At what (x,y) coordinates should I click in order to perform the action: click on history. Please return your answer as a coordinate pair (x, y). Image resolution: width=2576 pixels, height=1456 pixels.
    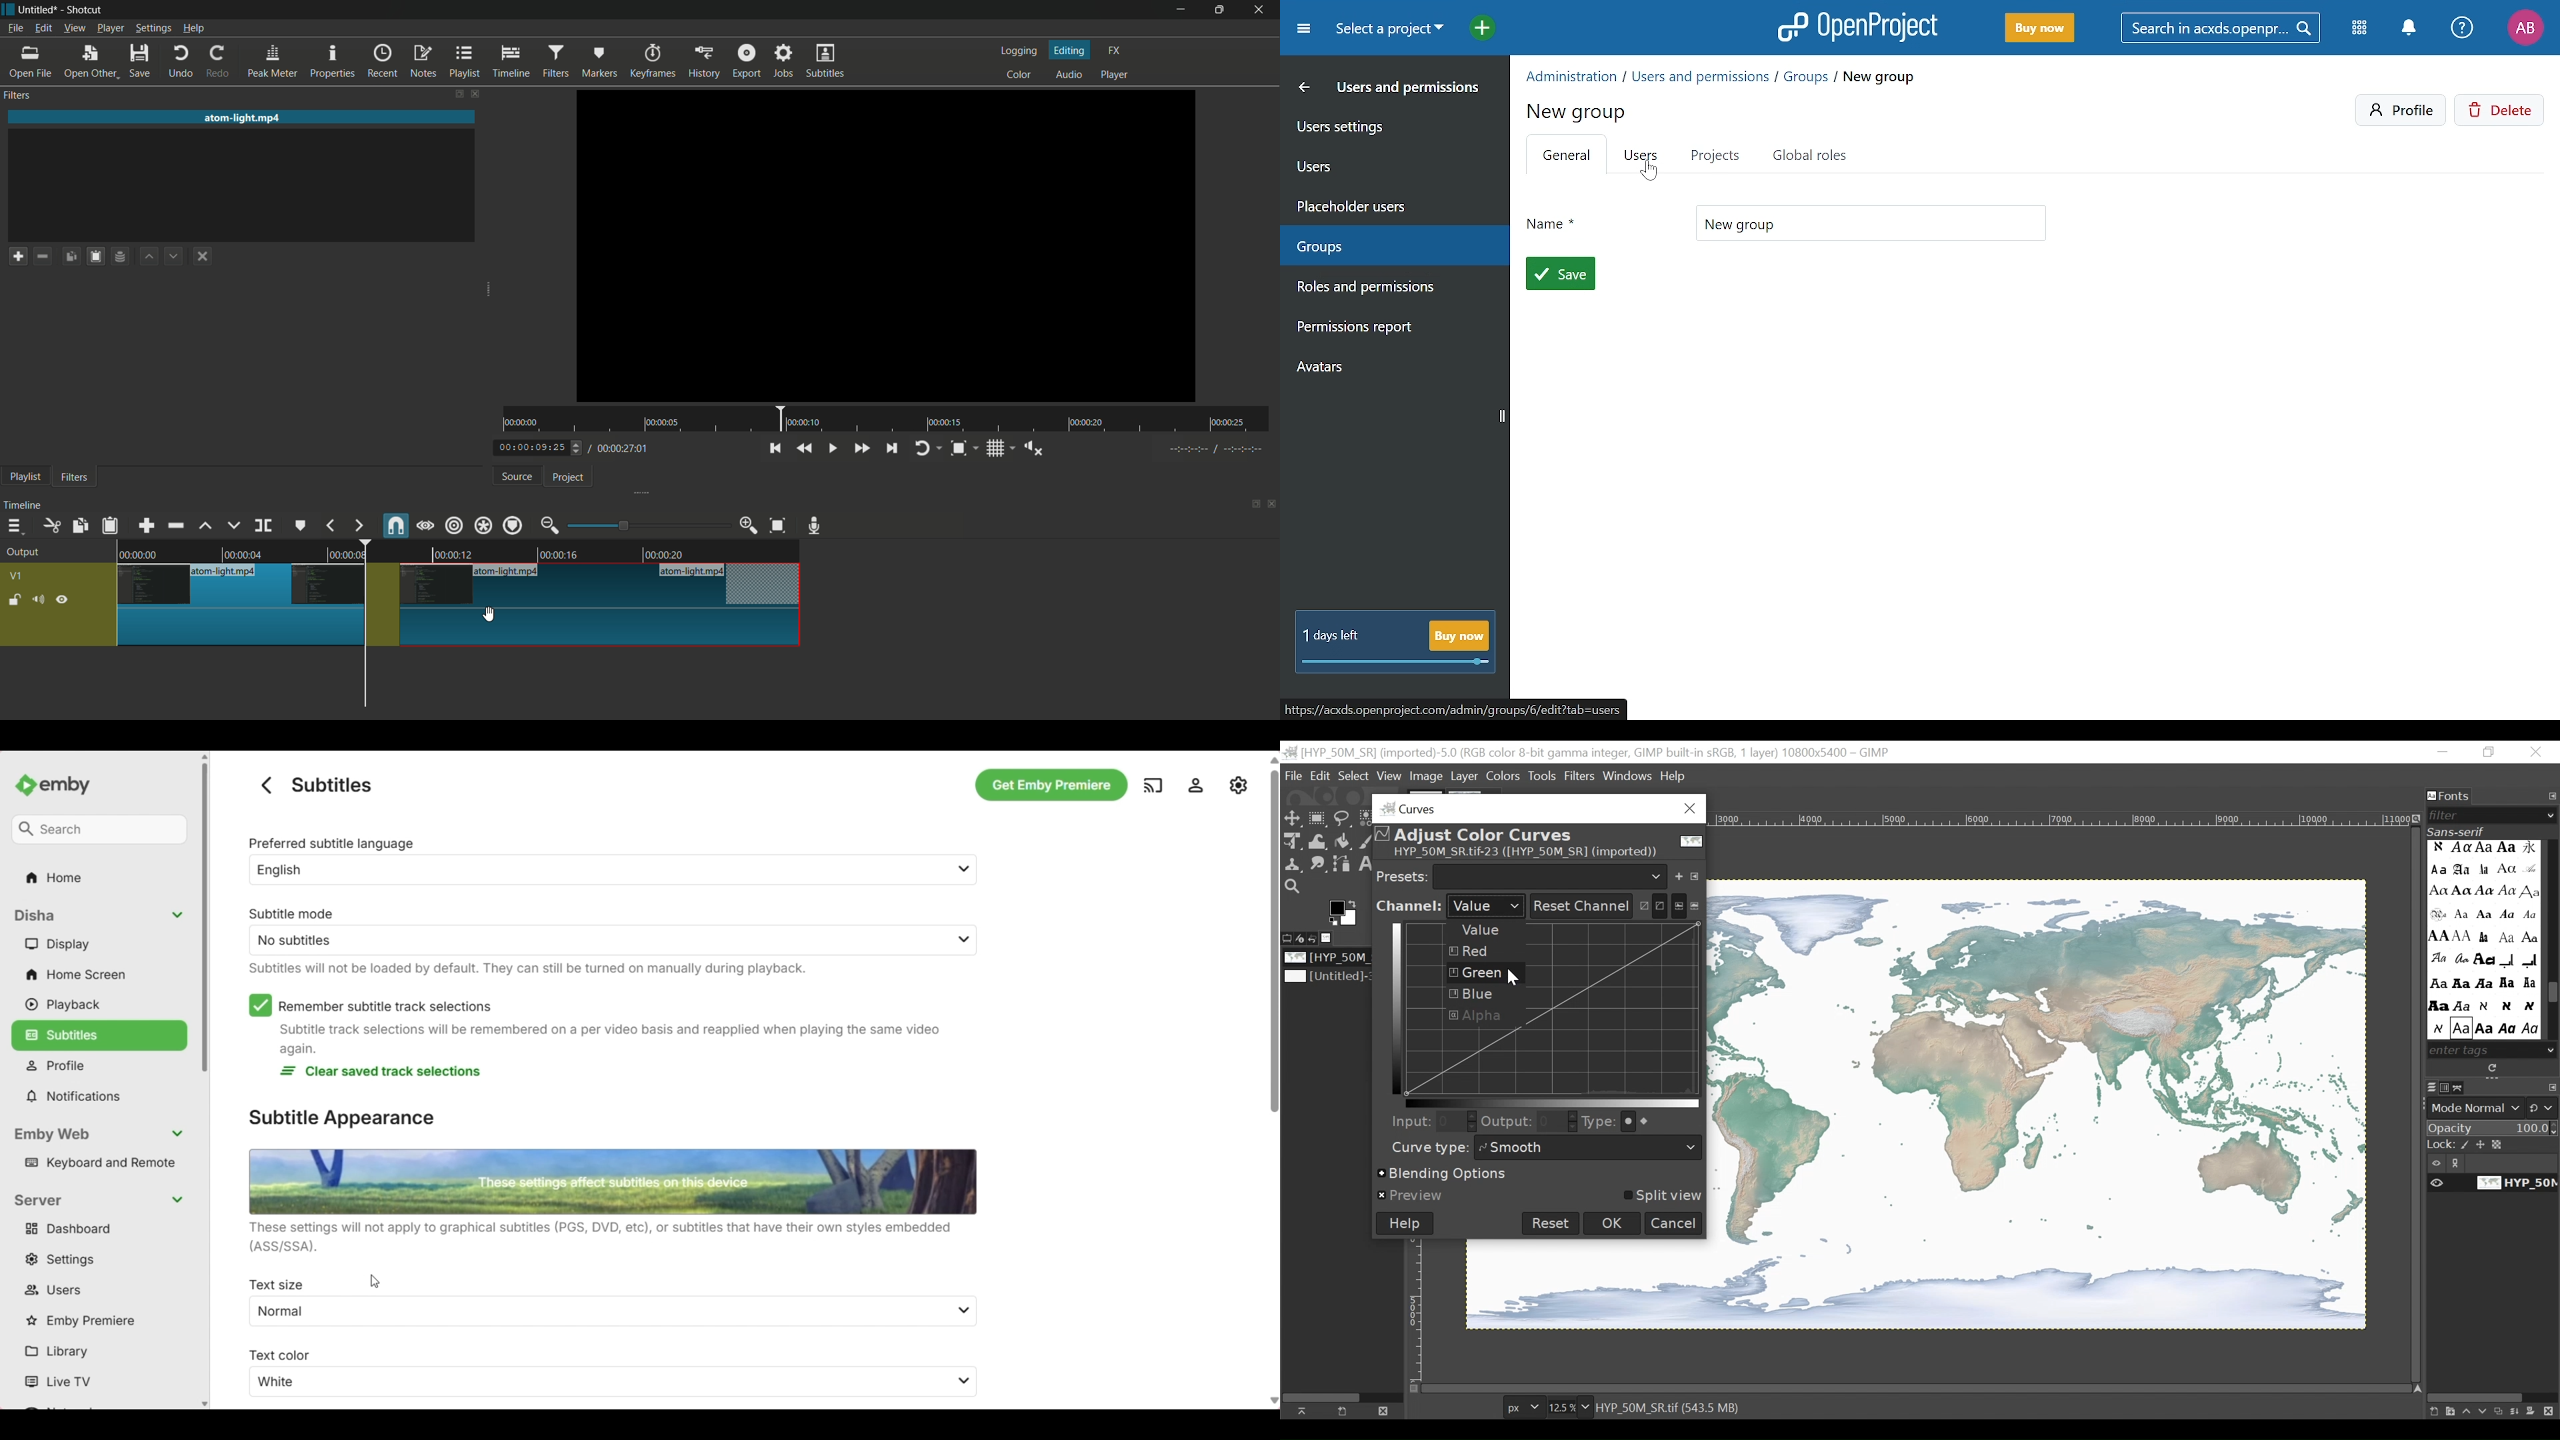
    Looking at the image, I should click on (702, 62).